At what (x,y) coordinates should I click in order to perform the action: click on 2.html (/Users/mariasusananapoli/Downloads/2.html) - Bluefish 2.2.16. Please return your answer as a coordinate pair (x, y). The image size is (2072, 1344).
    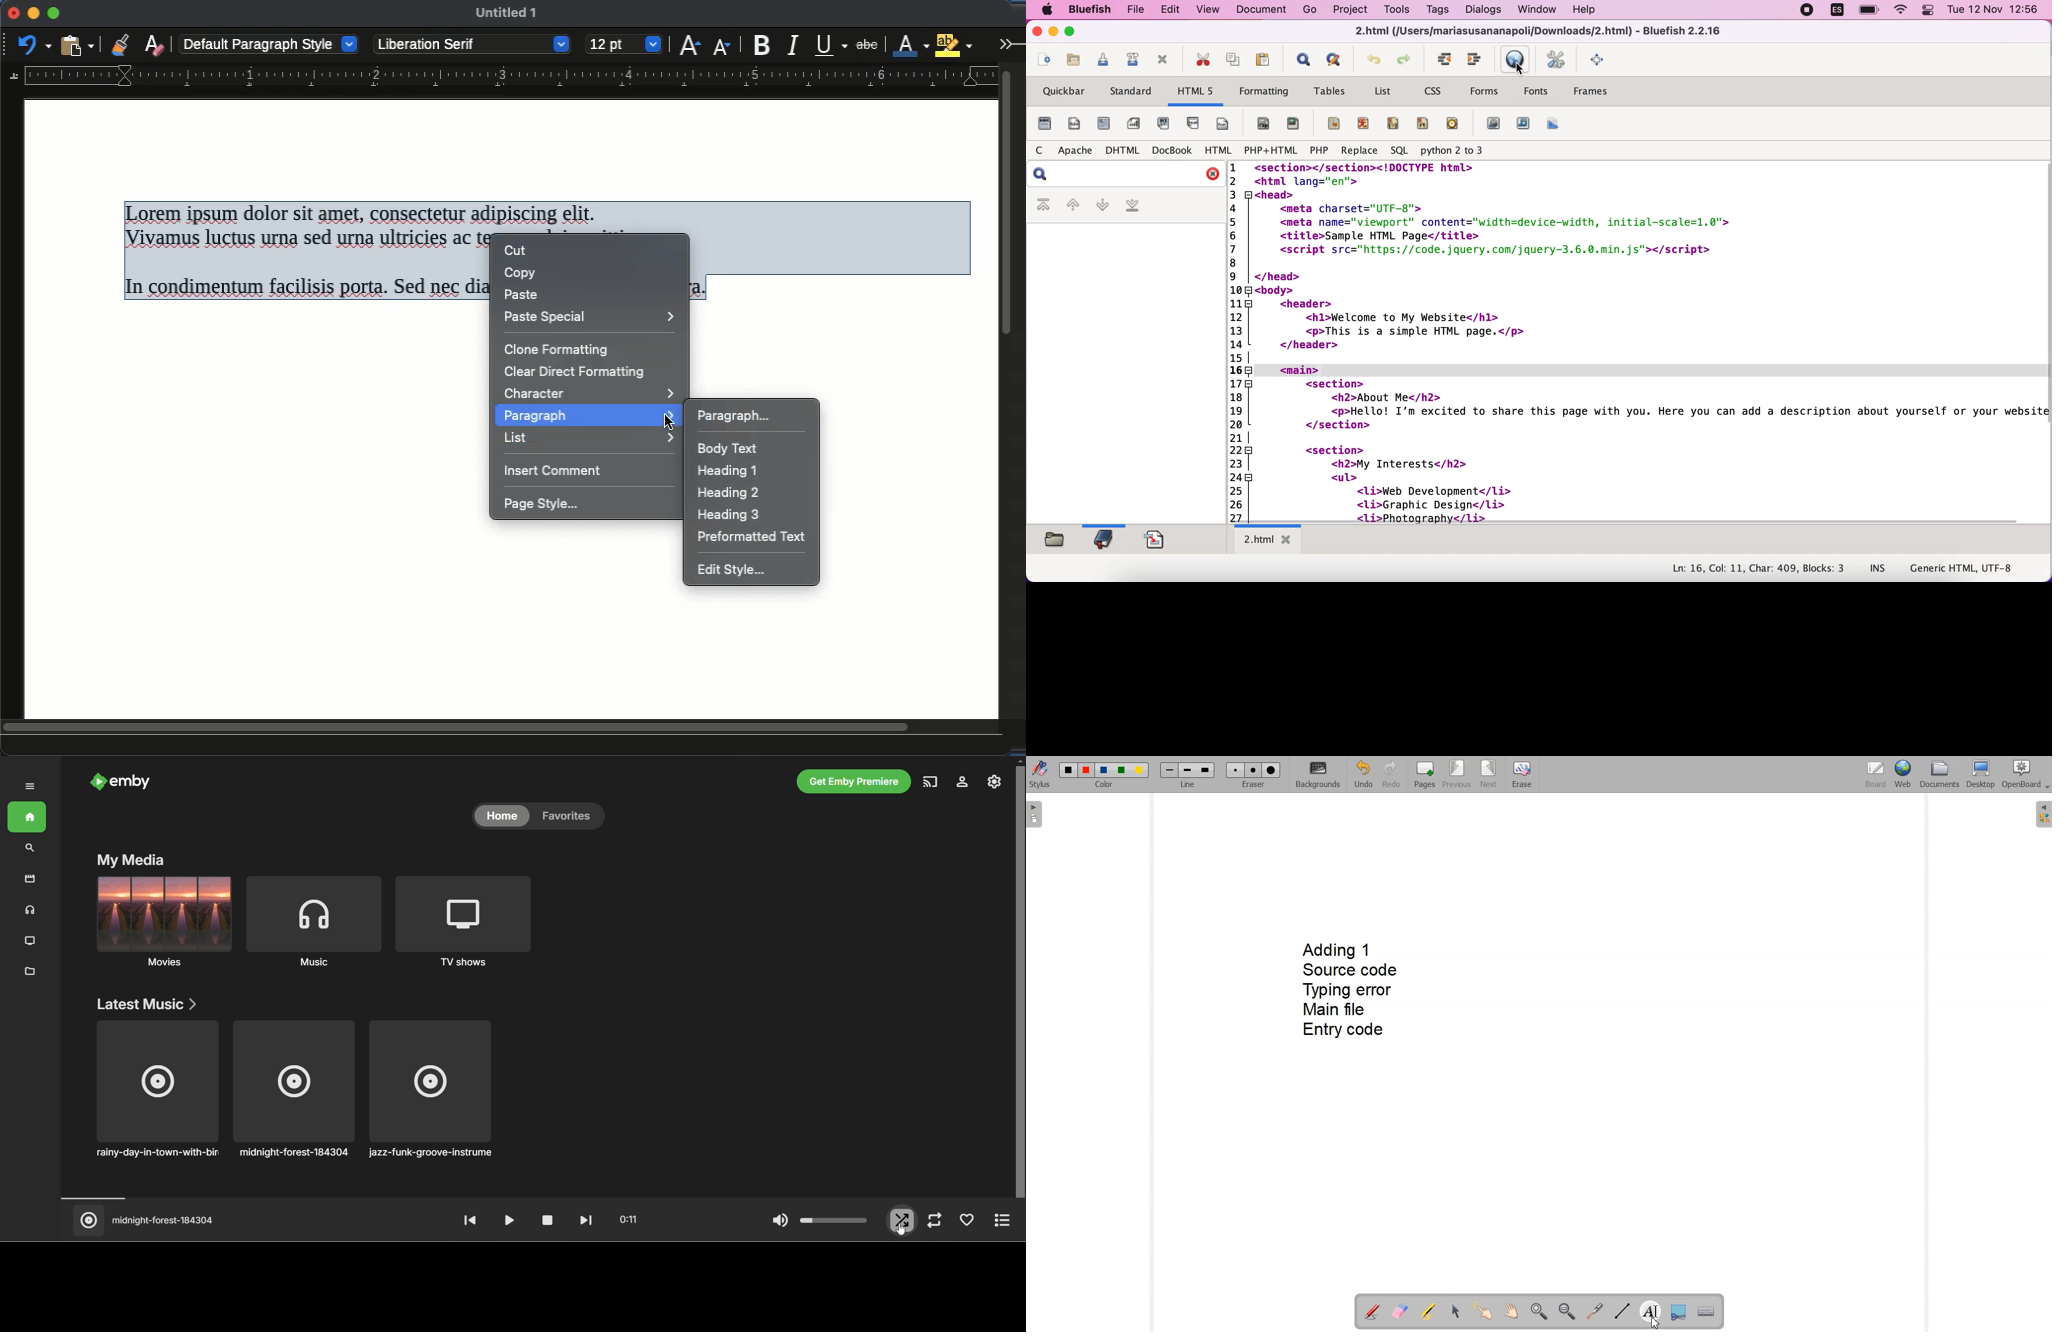
    Looking at the image, I should click on (1537, 32).